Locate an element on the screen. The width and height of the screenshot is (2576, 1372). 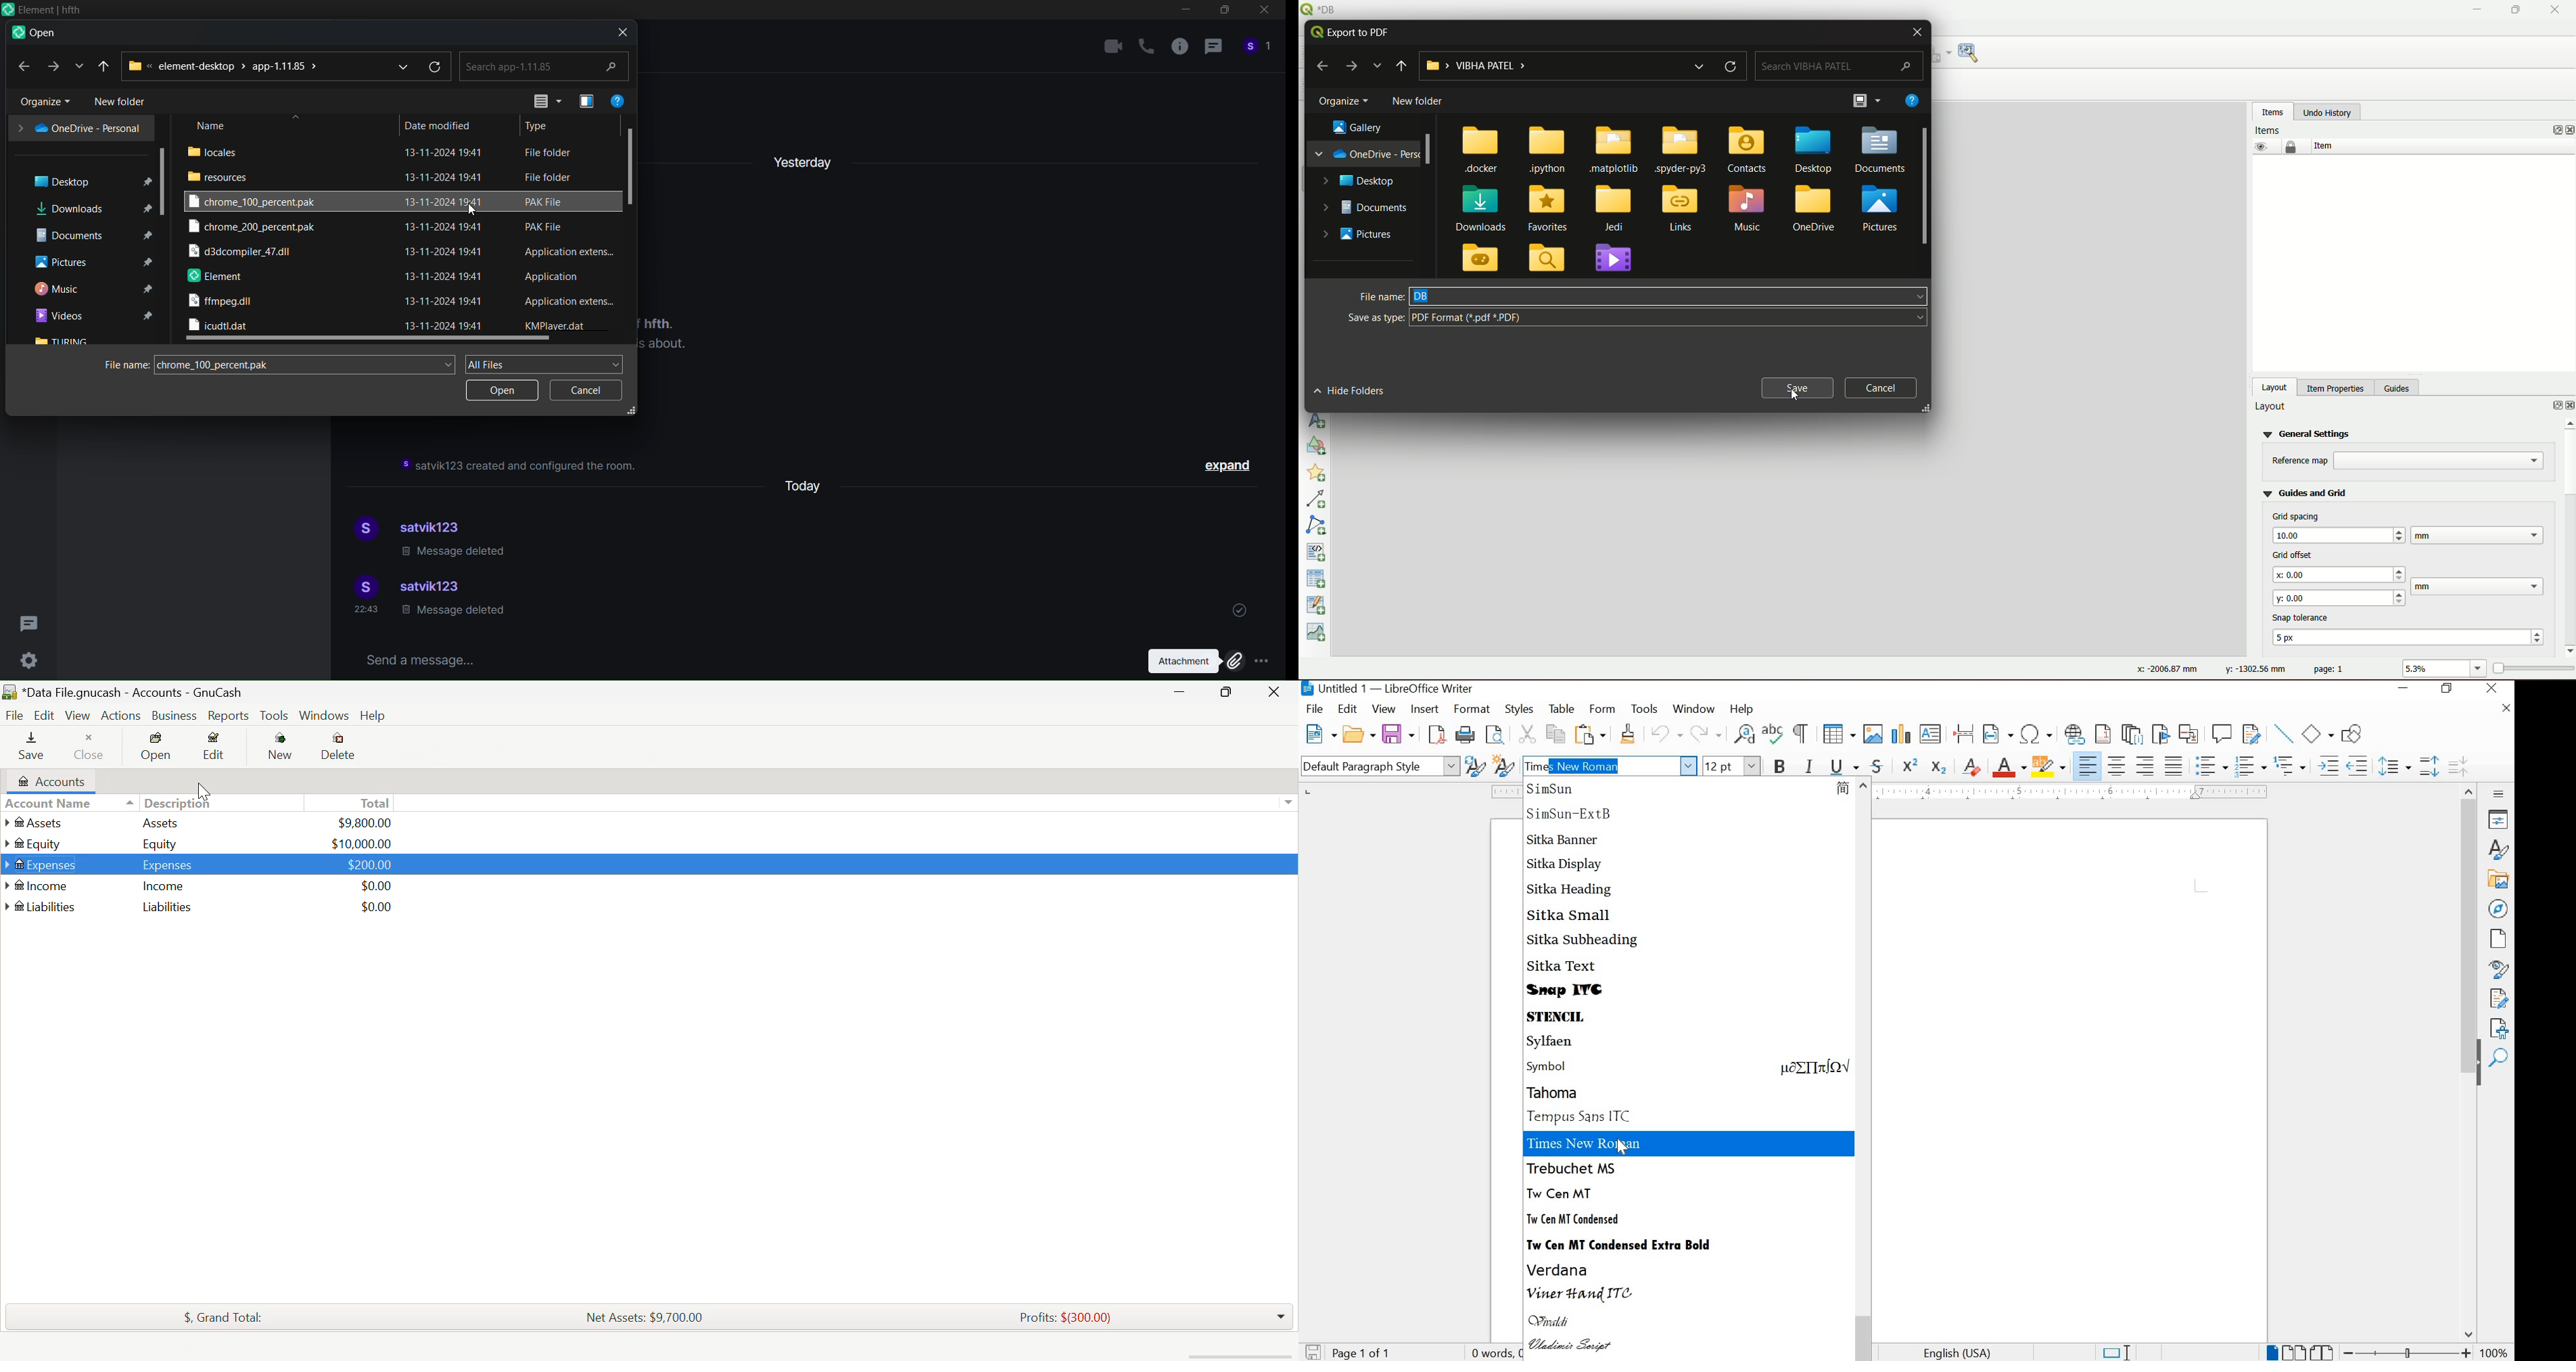
CLOSE is located at coordinates (2493, 688).